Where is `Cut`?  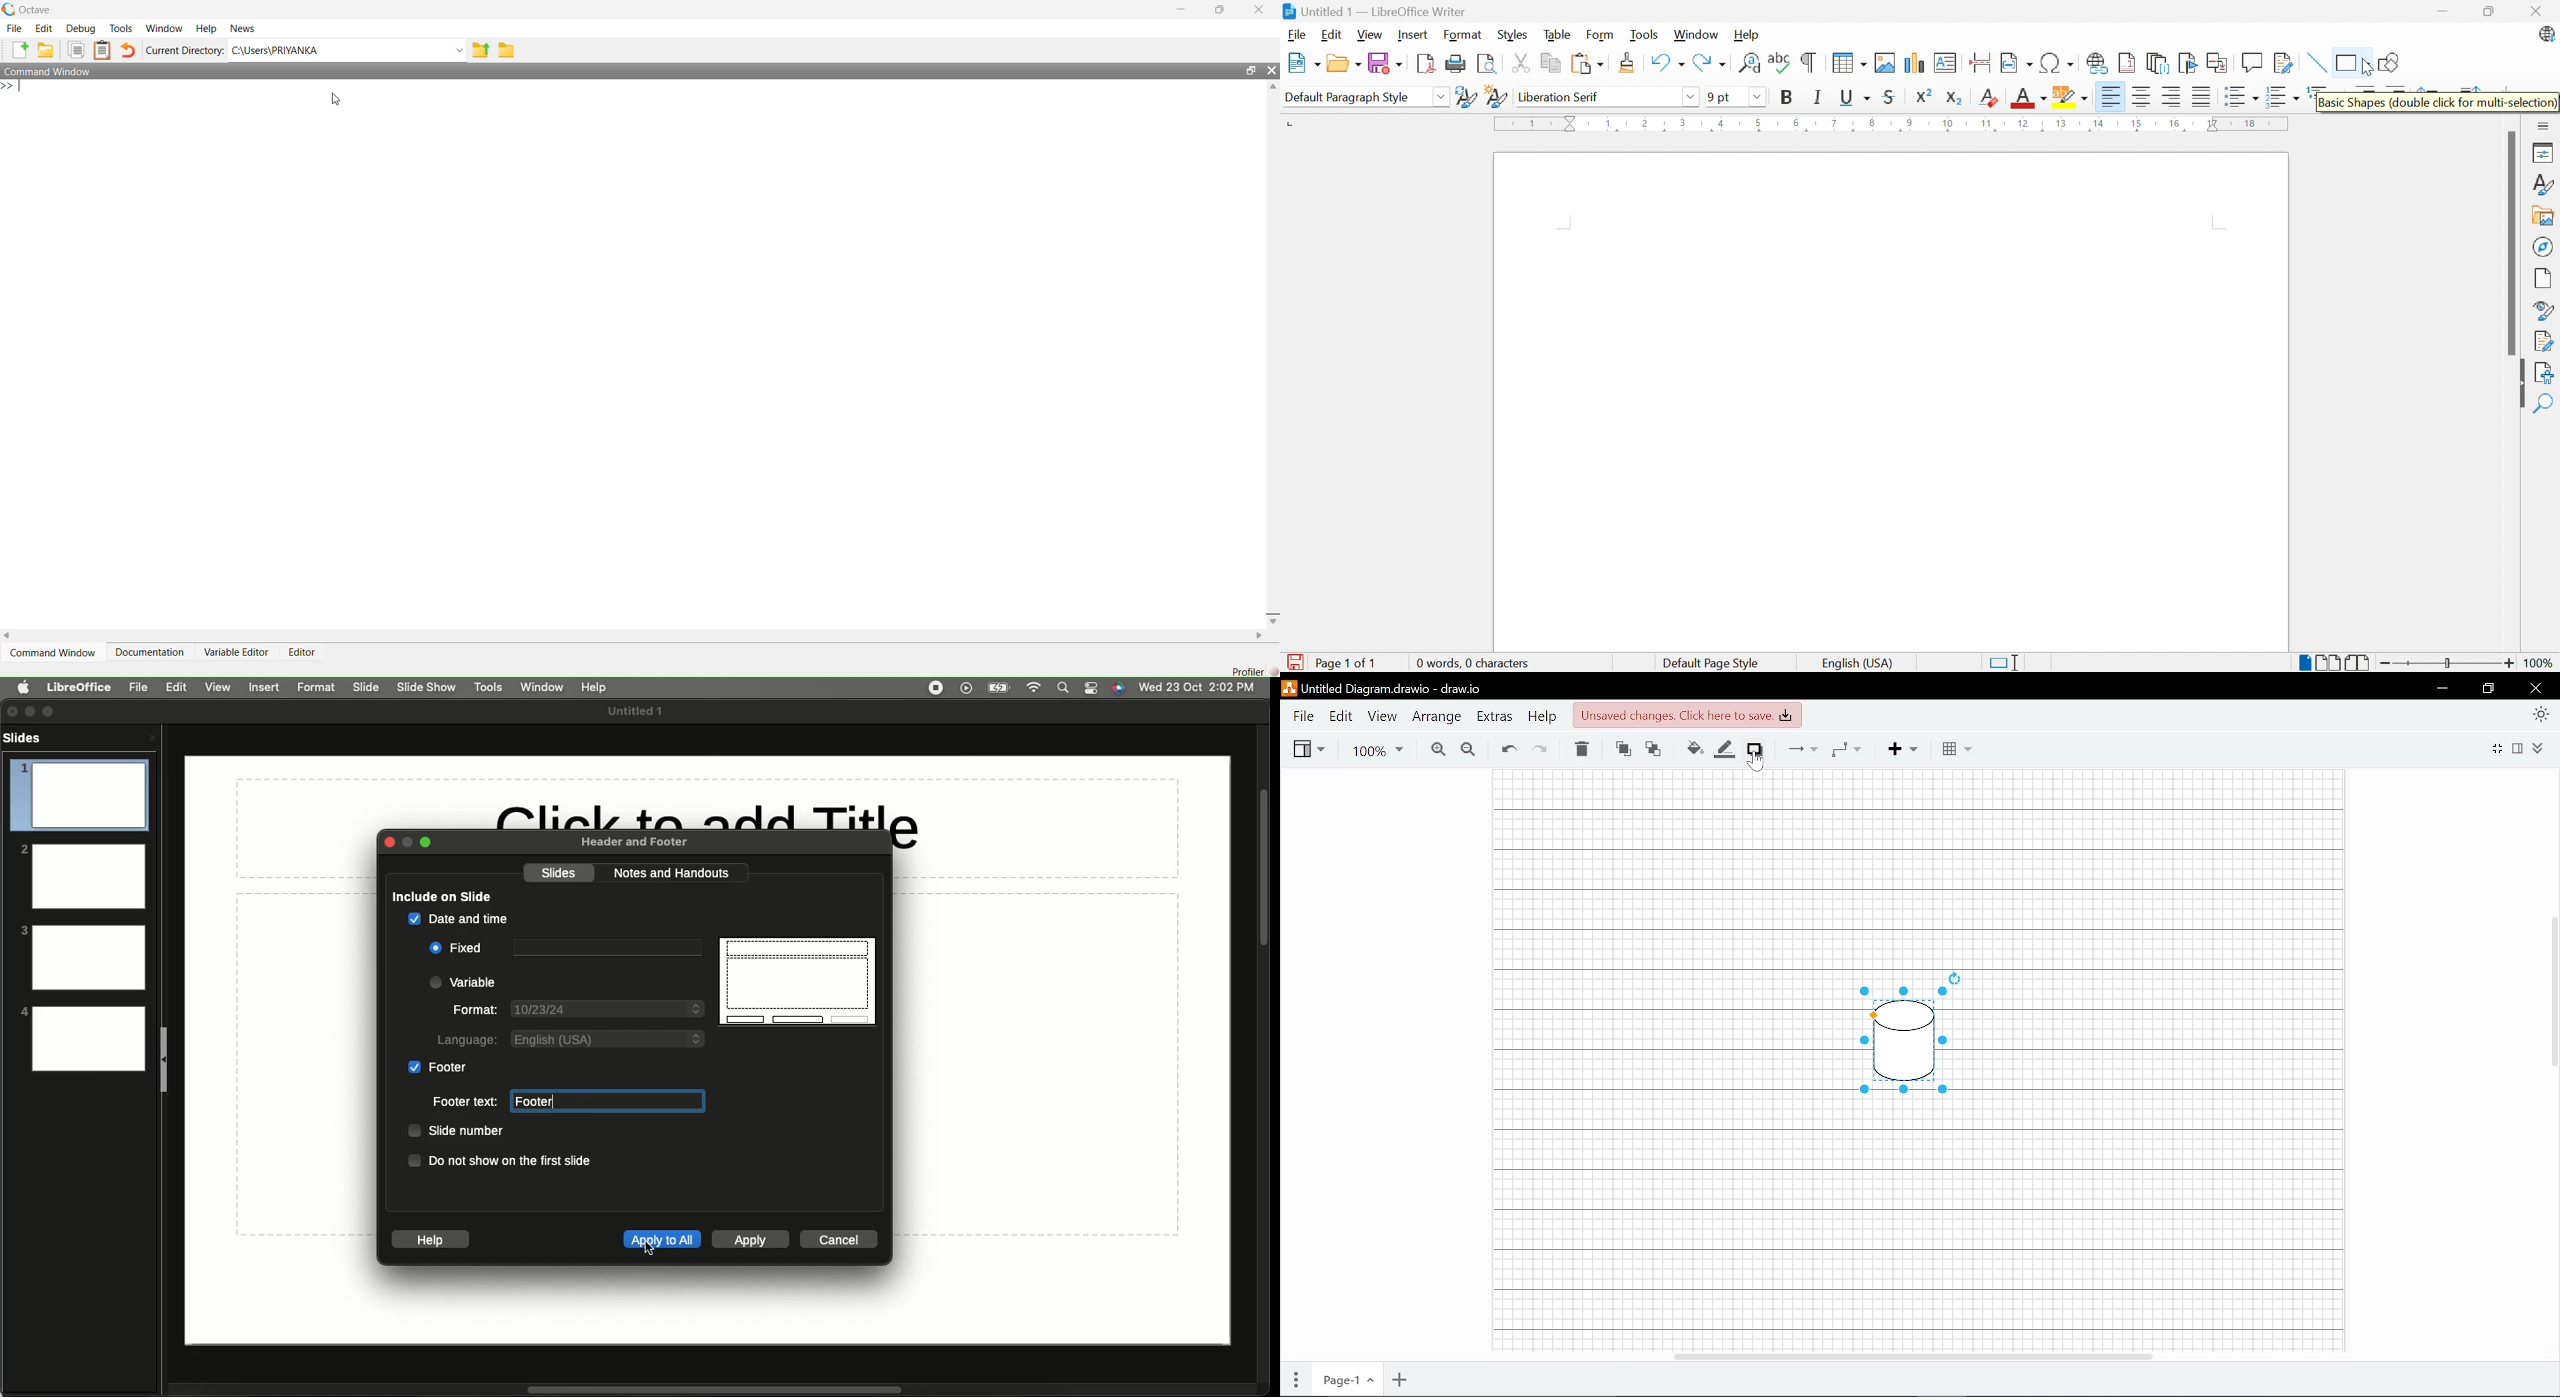 Cut is located at coordinates (1521, 63).